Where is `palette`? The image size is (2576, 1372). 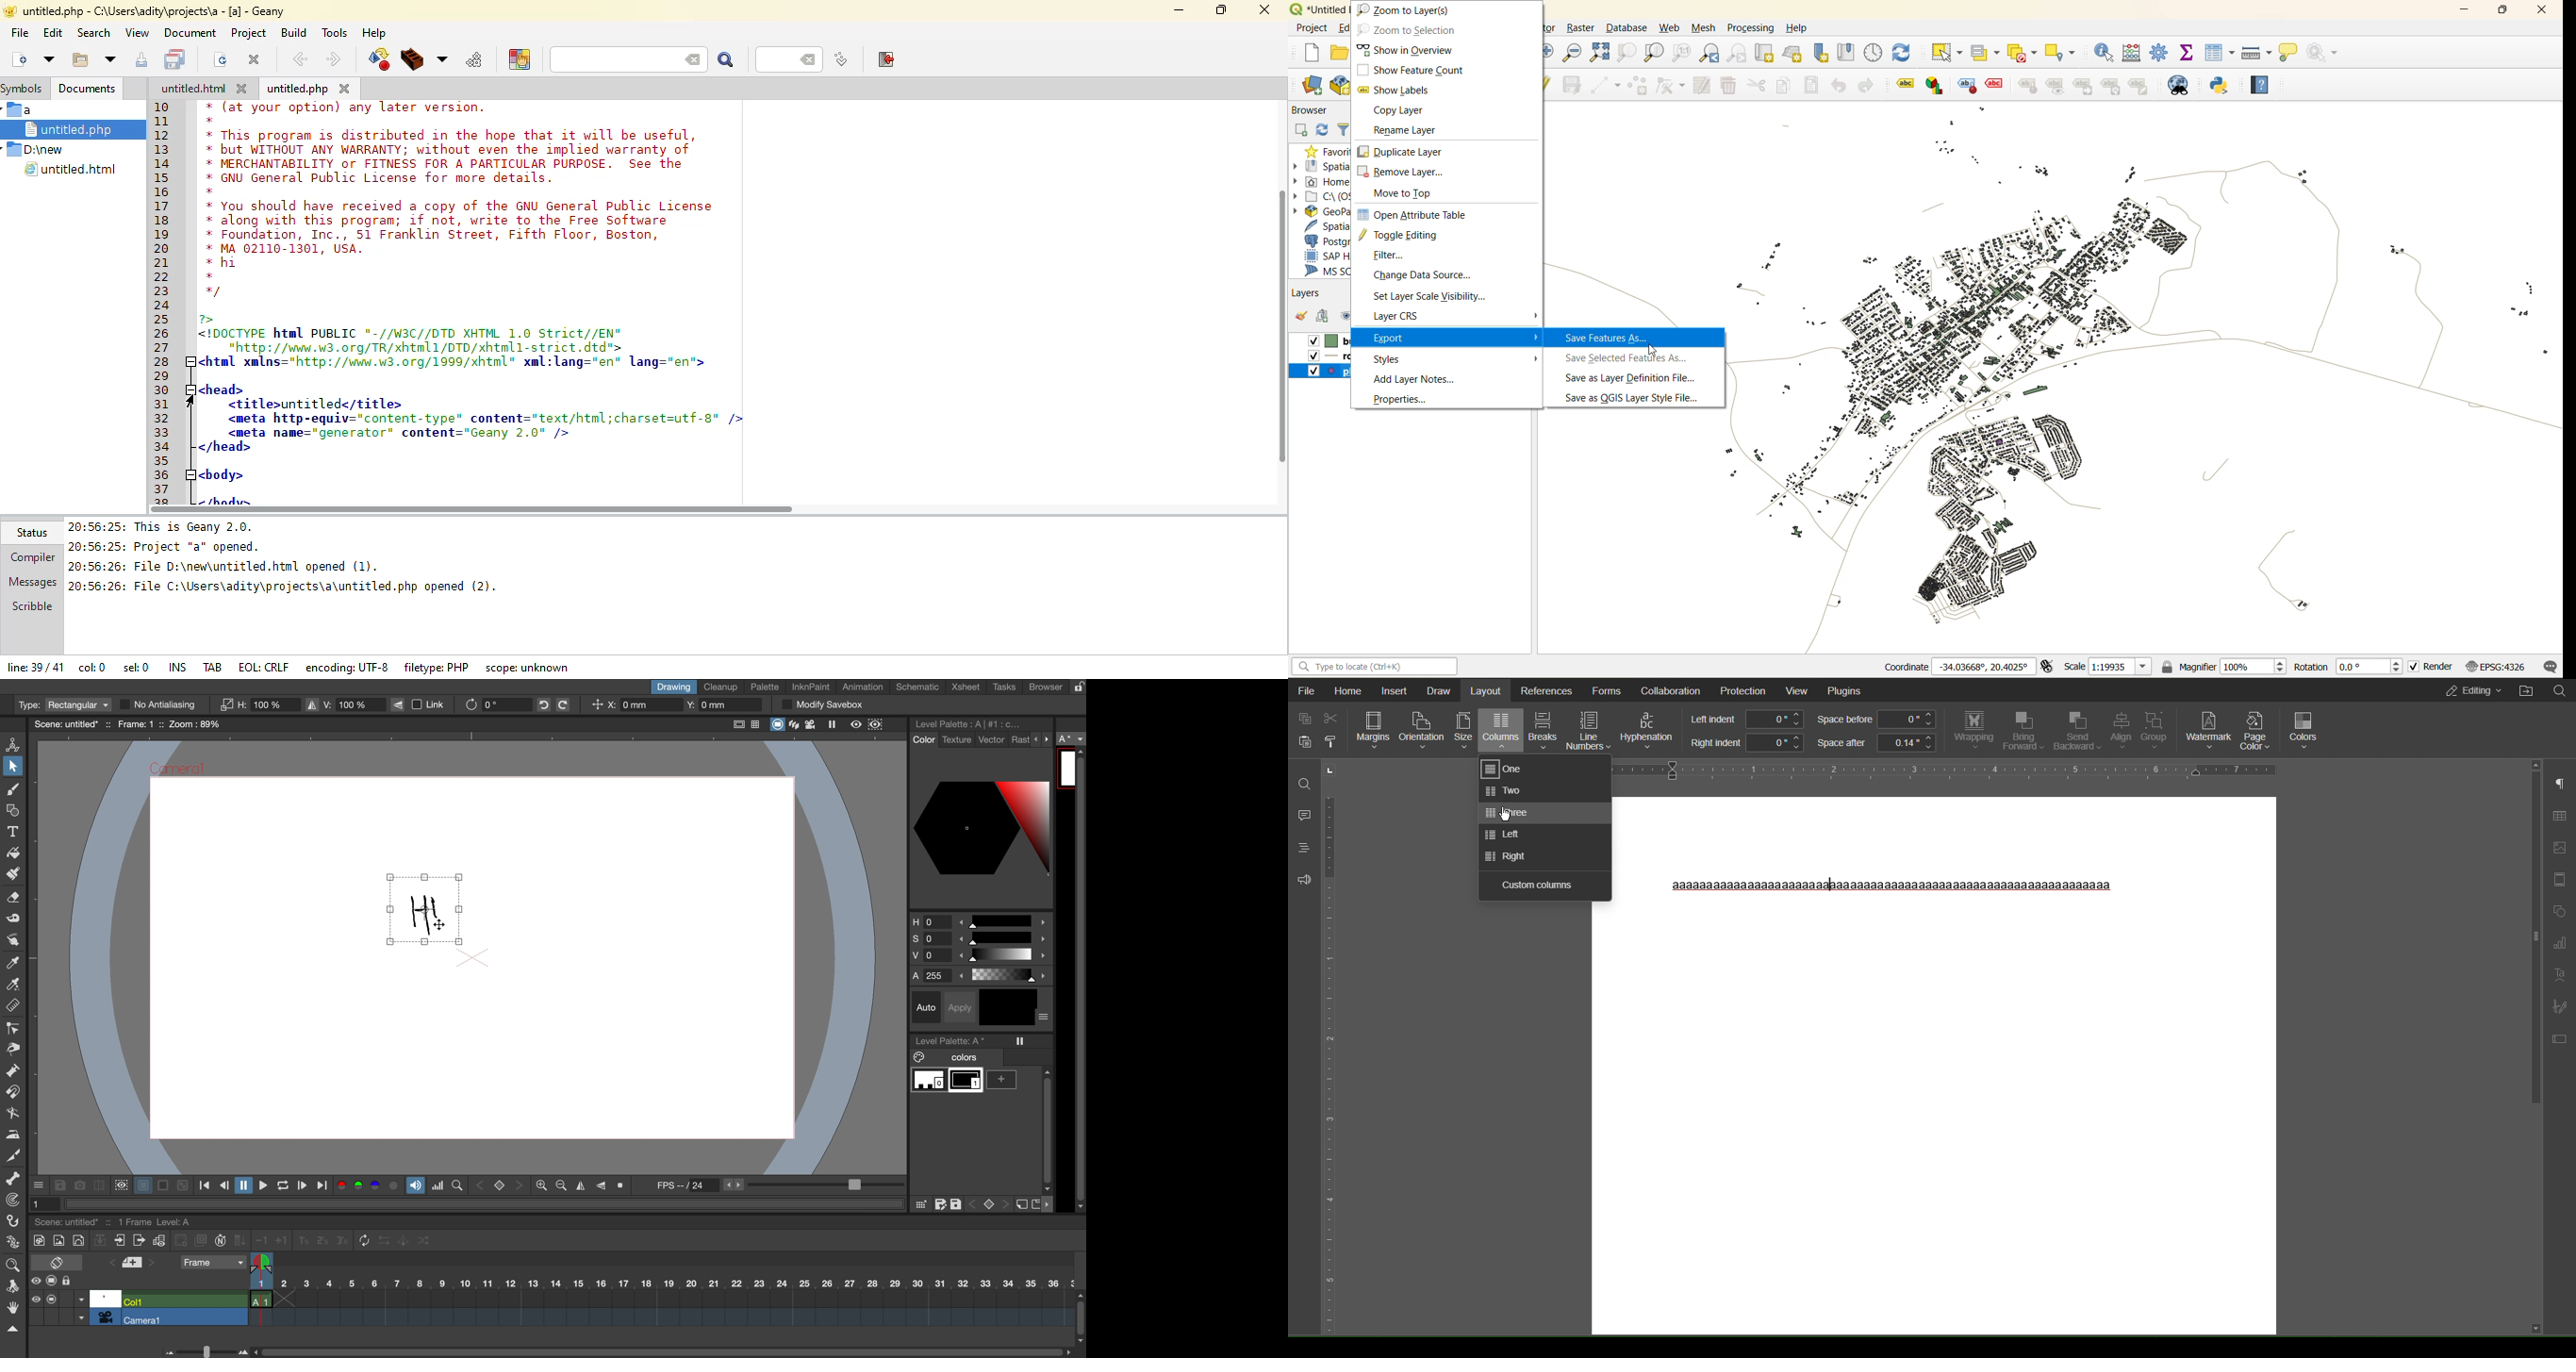 palette is located at coordinates (765, 687).